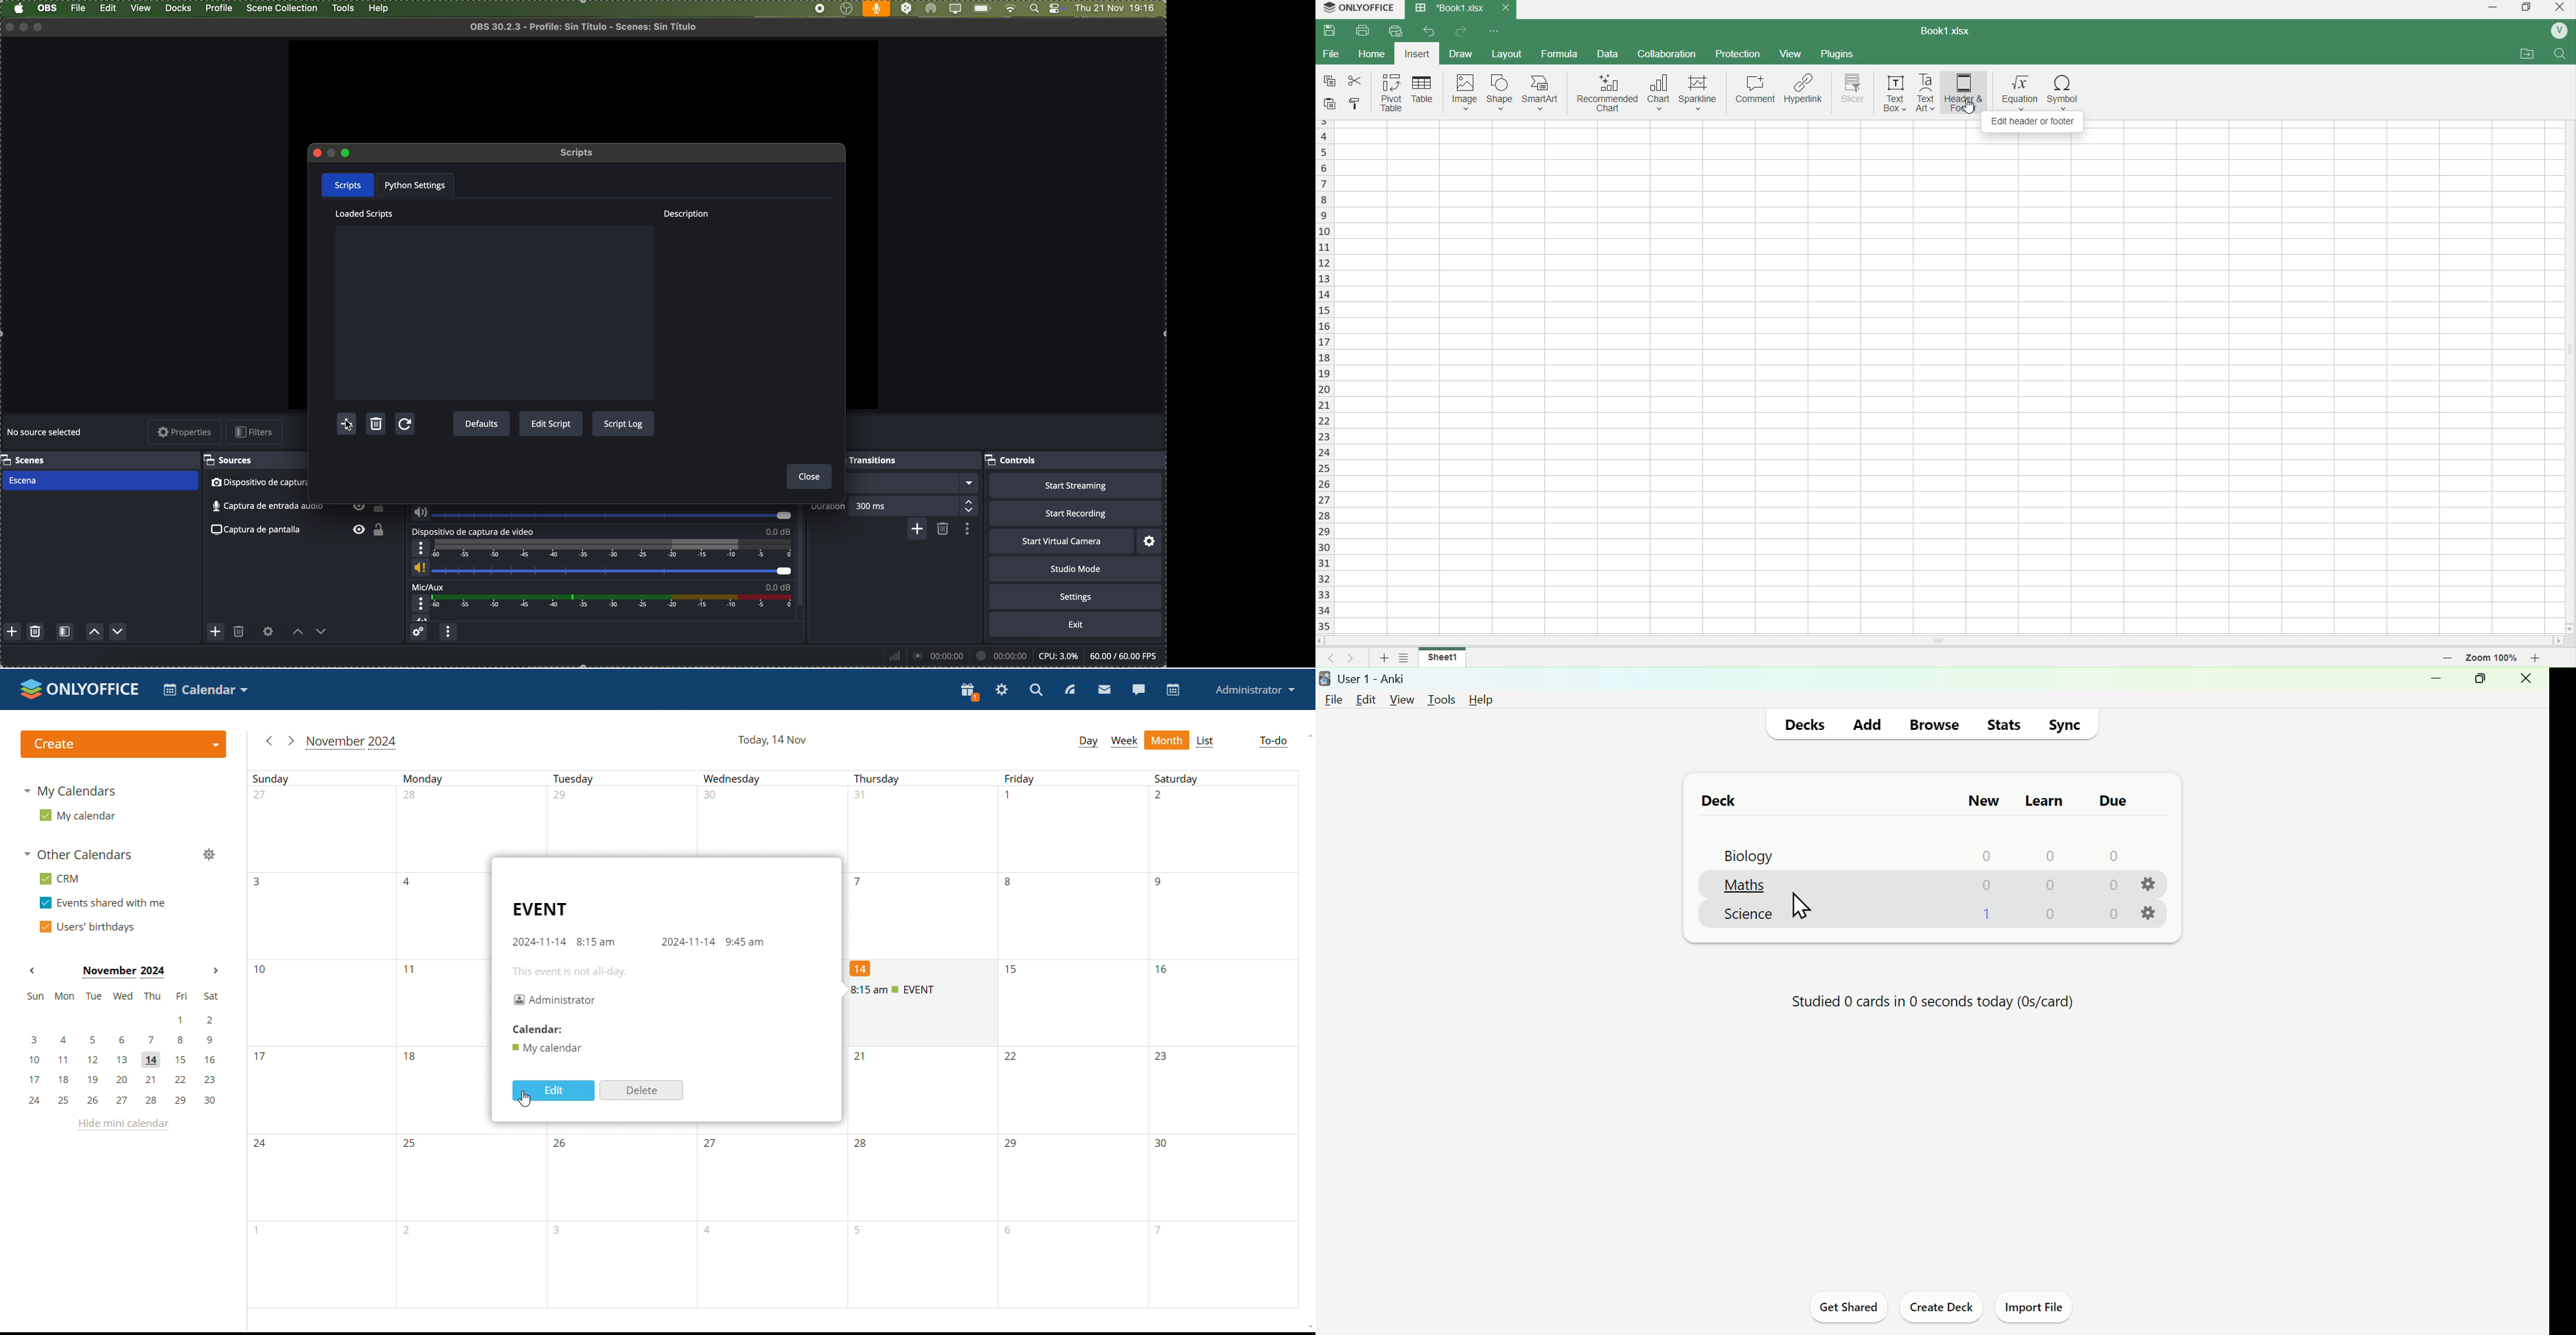 This screenshot has height=1344, width=2576. What do you see at coordinates (1401, 698) in the screenshot?
I see `View` at bounding box center [1401, 698].